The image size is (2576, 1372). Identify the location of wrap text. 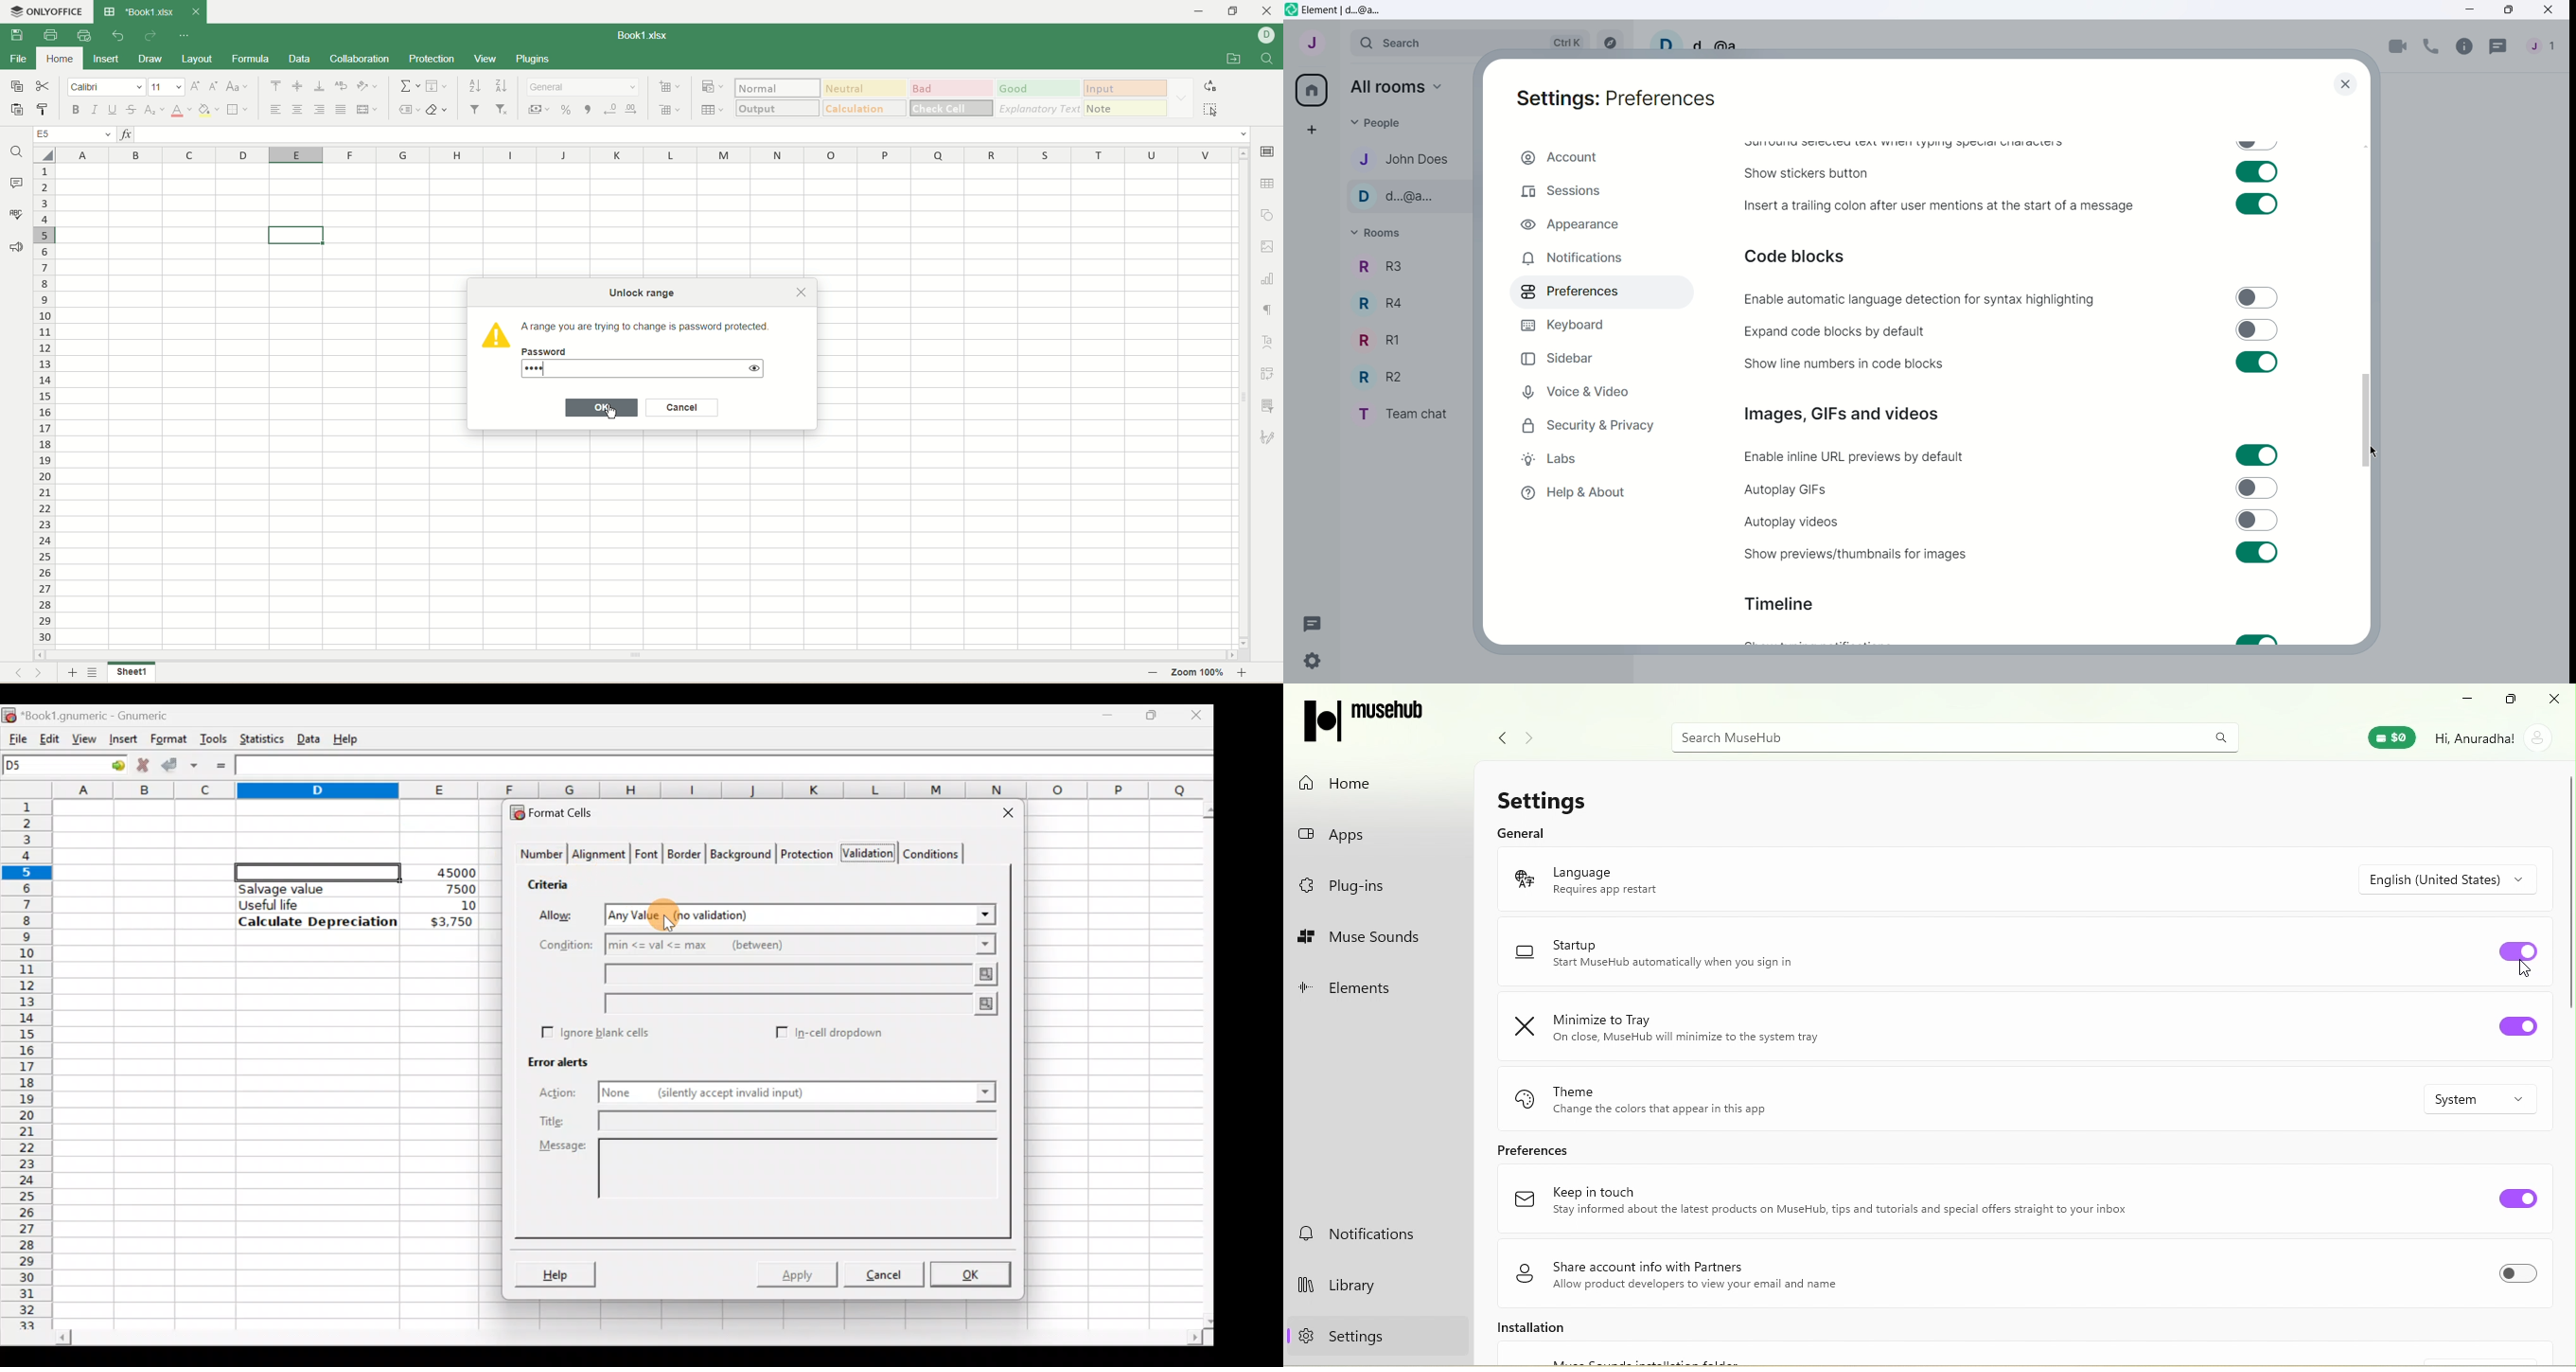
(341, 86).